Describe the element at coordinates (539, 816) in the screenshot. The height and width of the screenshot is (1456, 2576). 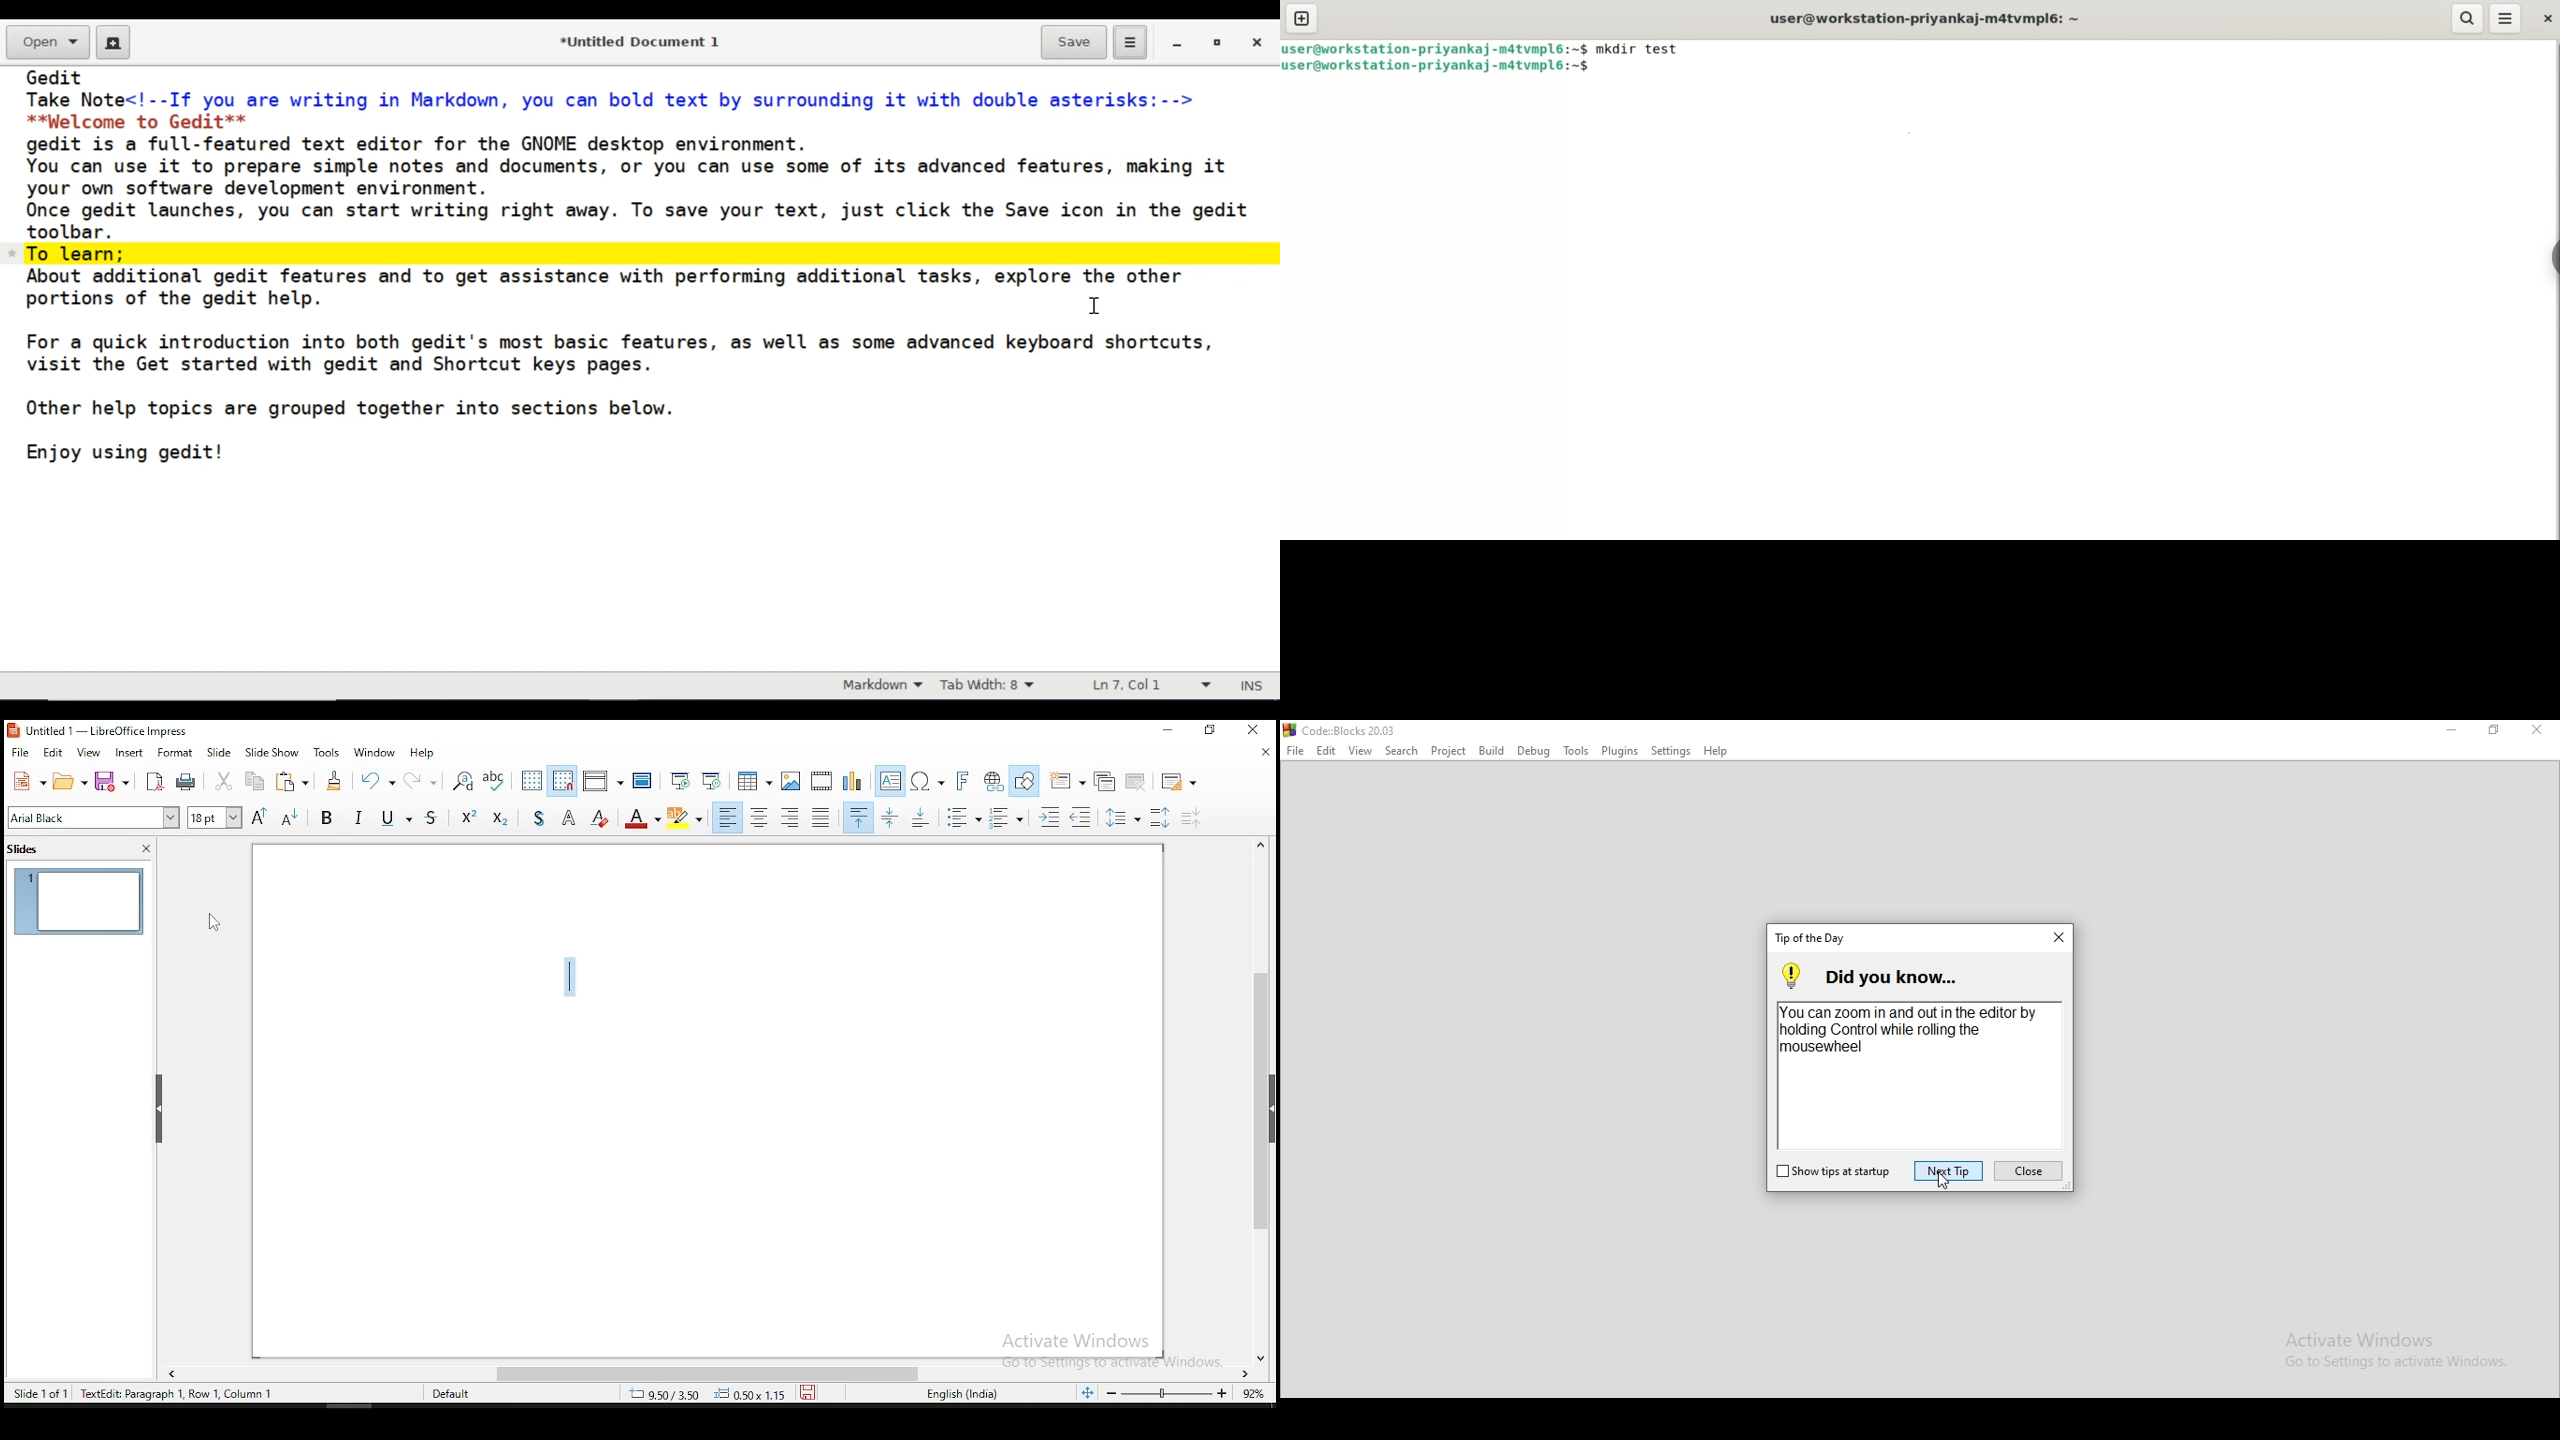
I see `Shadow` at that location.